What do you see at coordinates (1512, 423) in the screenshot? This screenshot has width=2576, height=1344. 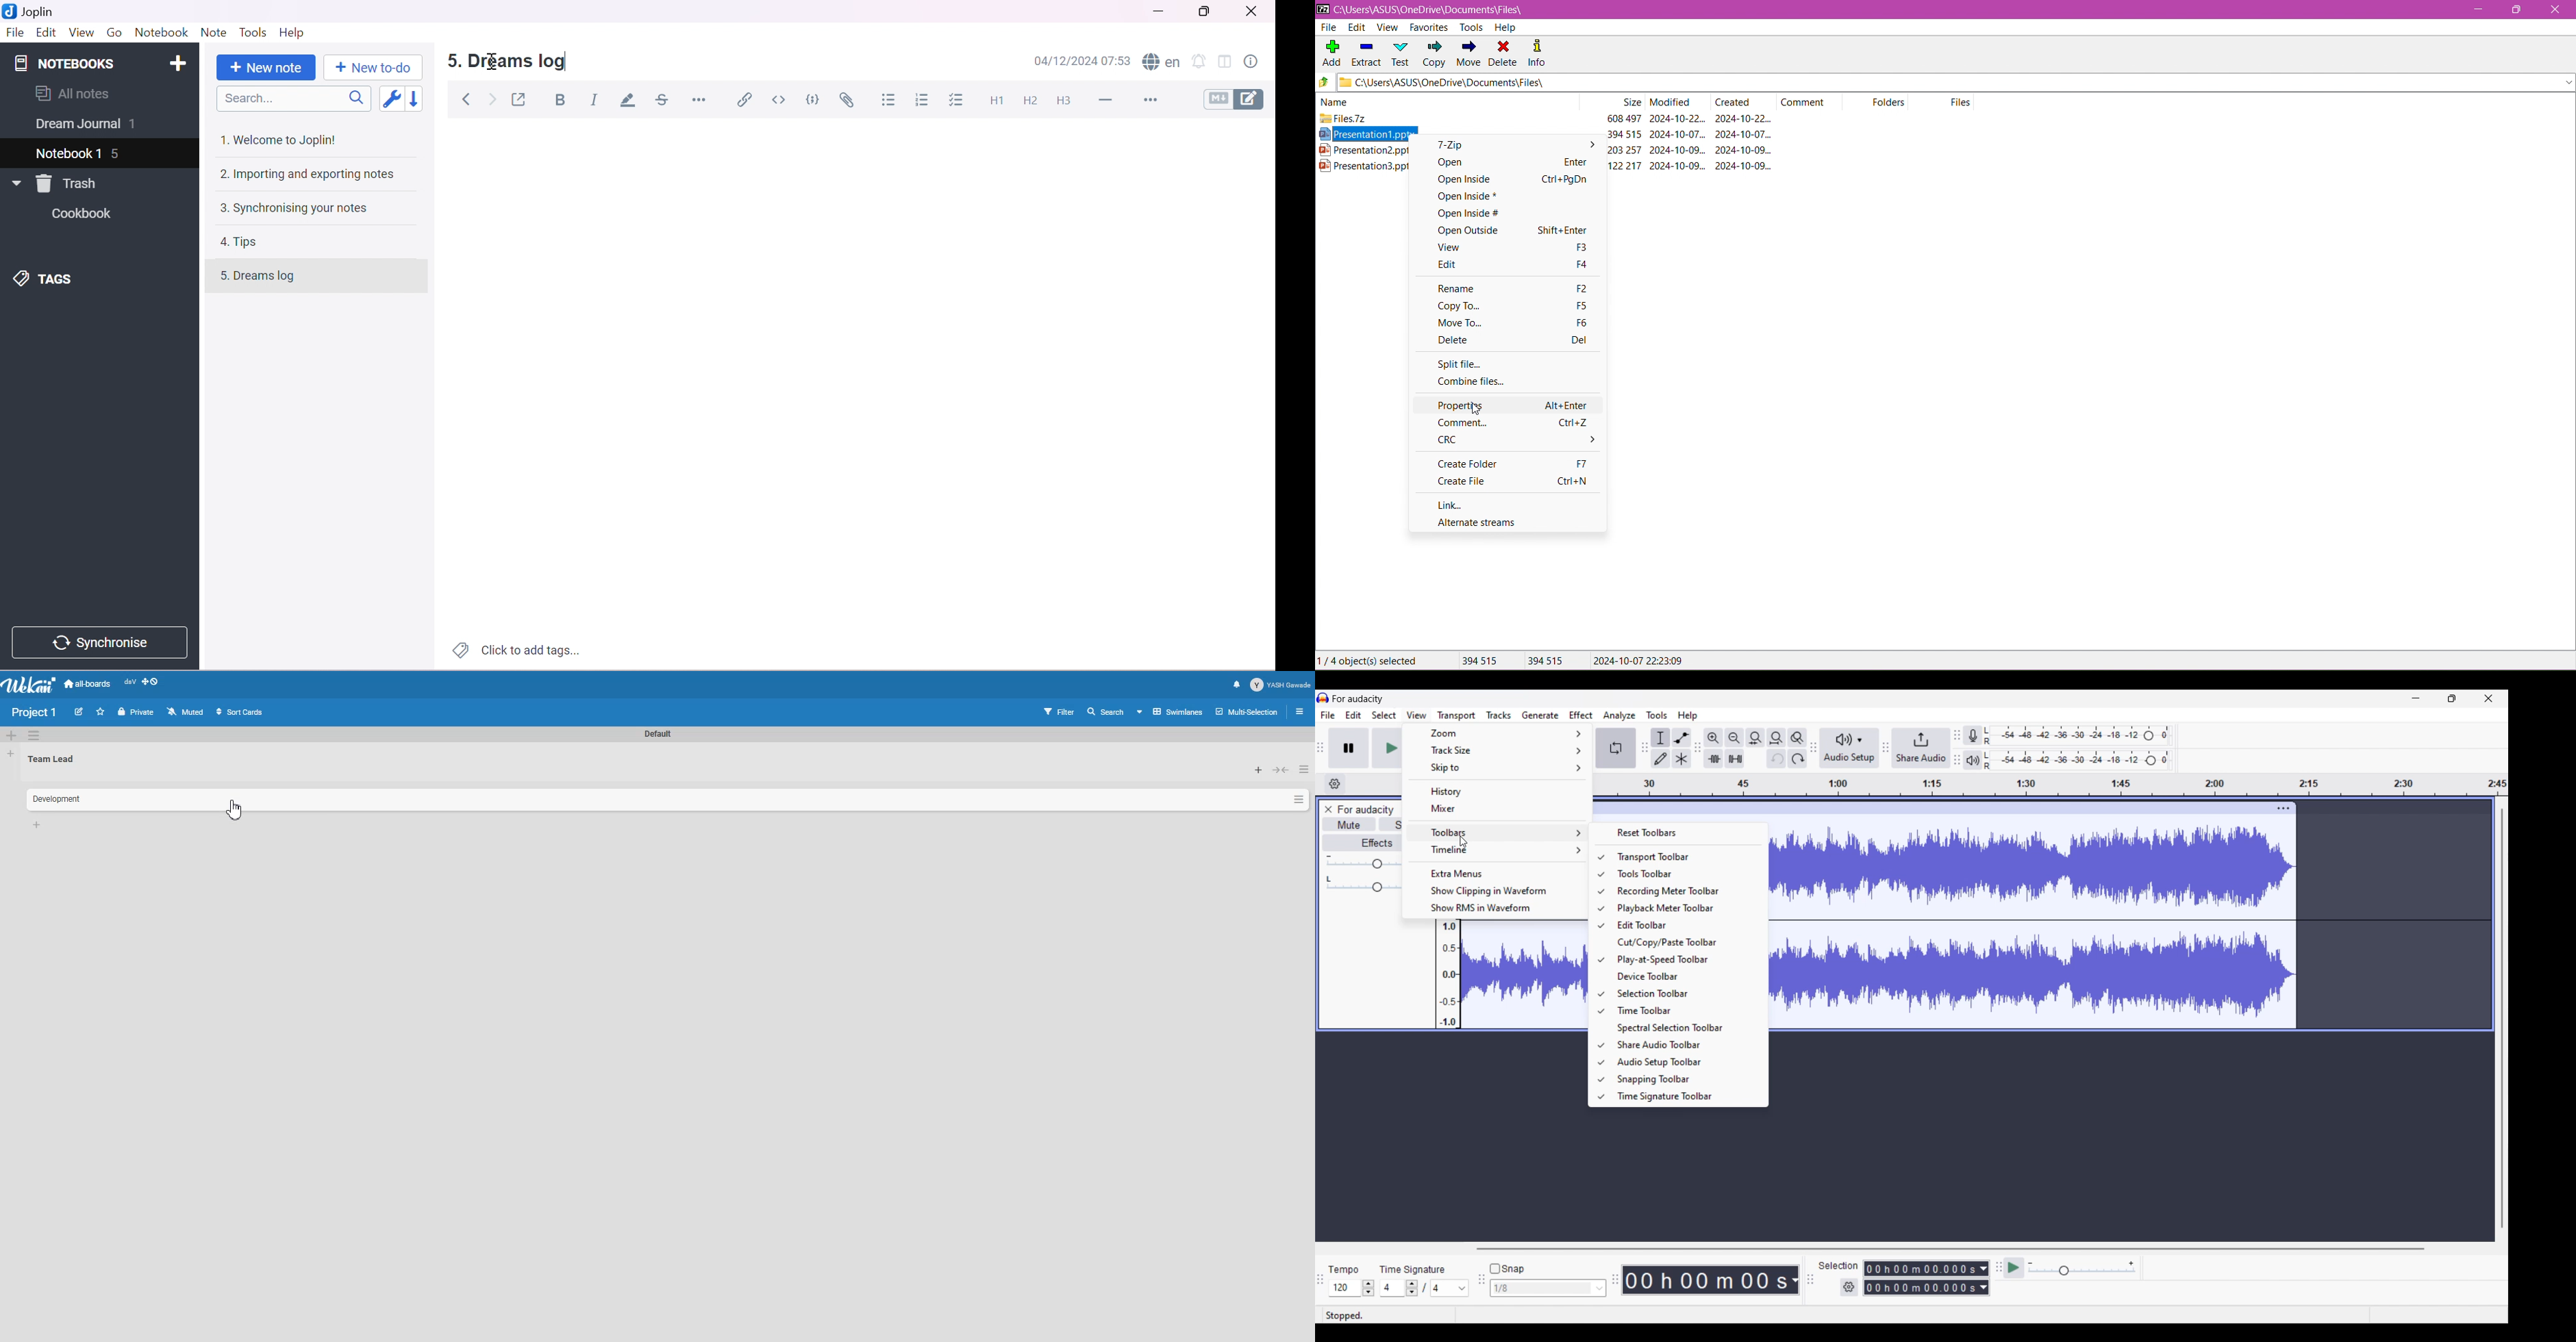 I see `Comments` at bounding box center [1512, 423].